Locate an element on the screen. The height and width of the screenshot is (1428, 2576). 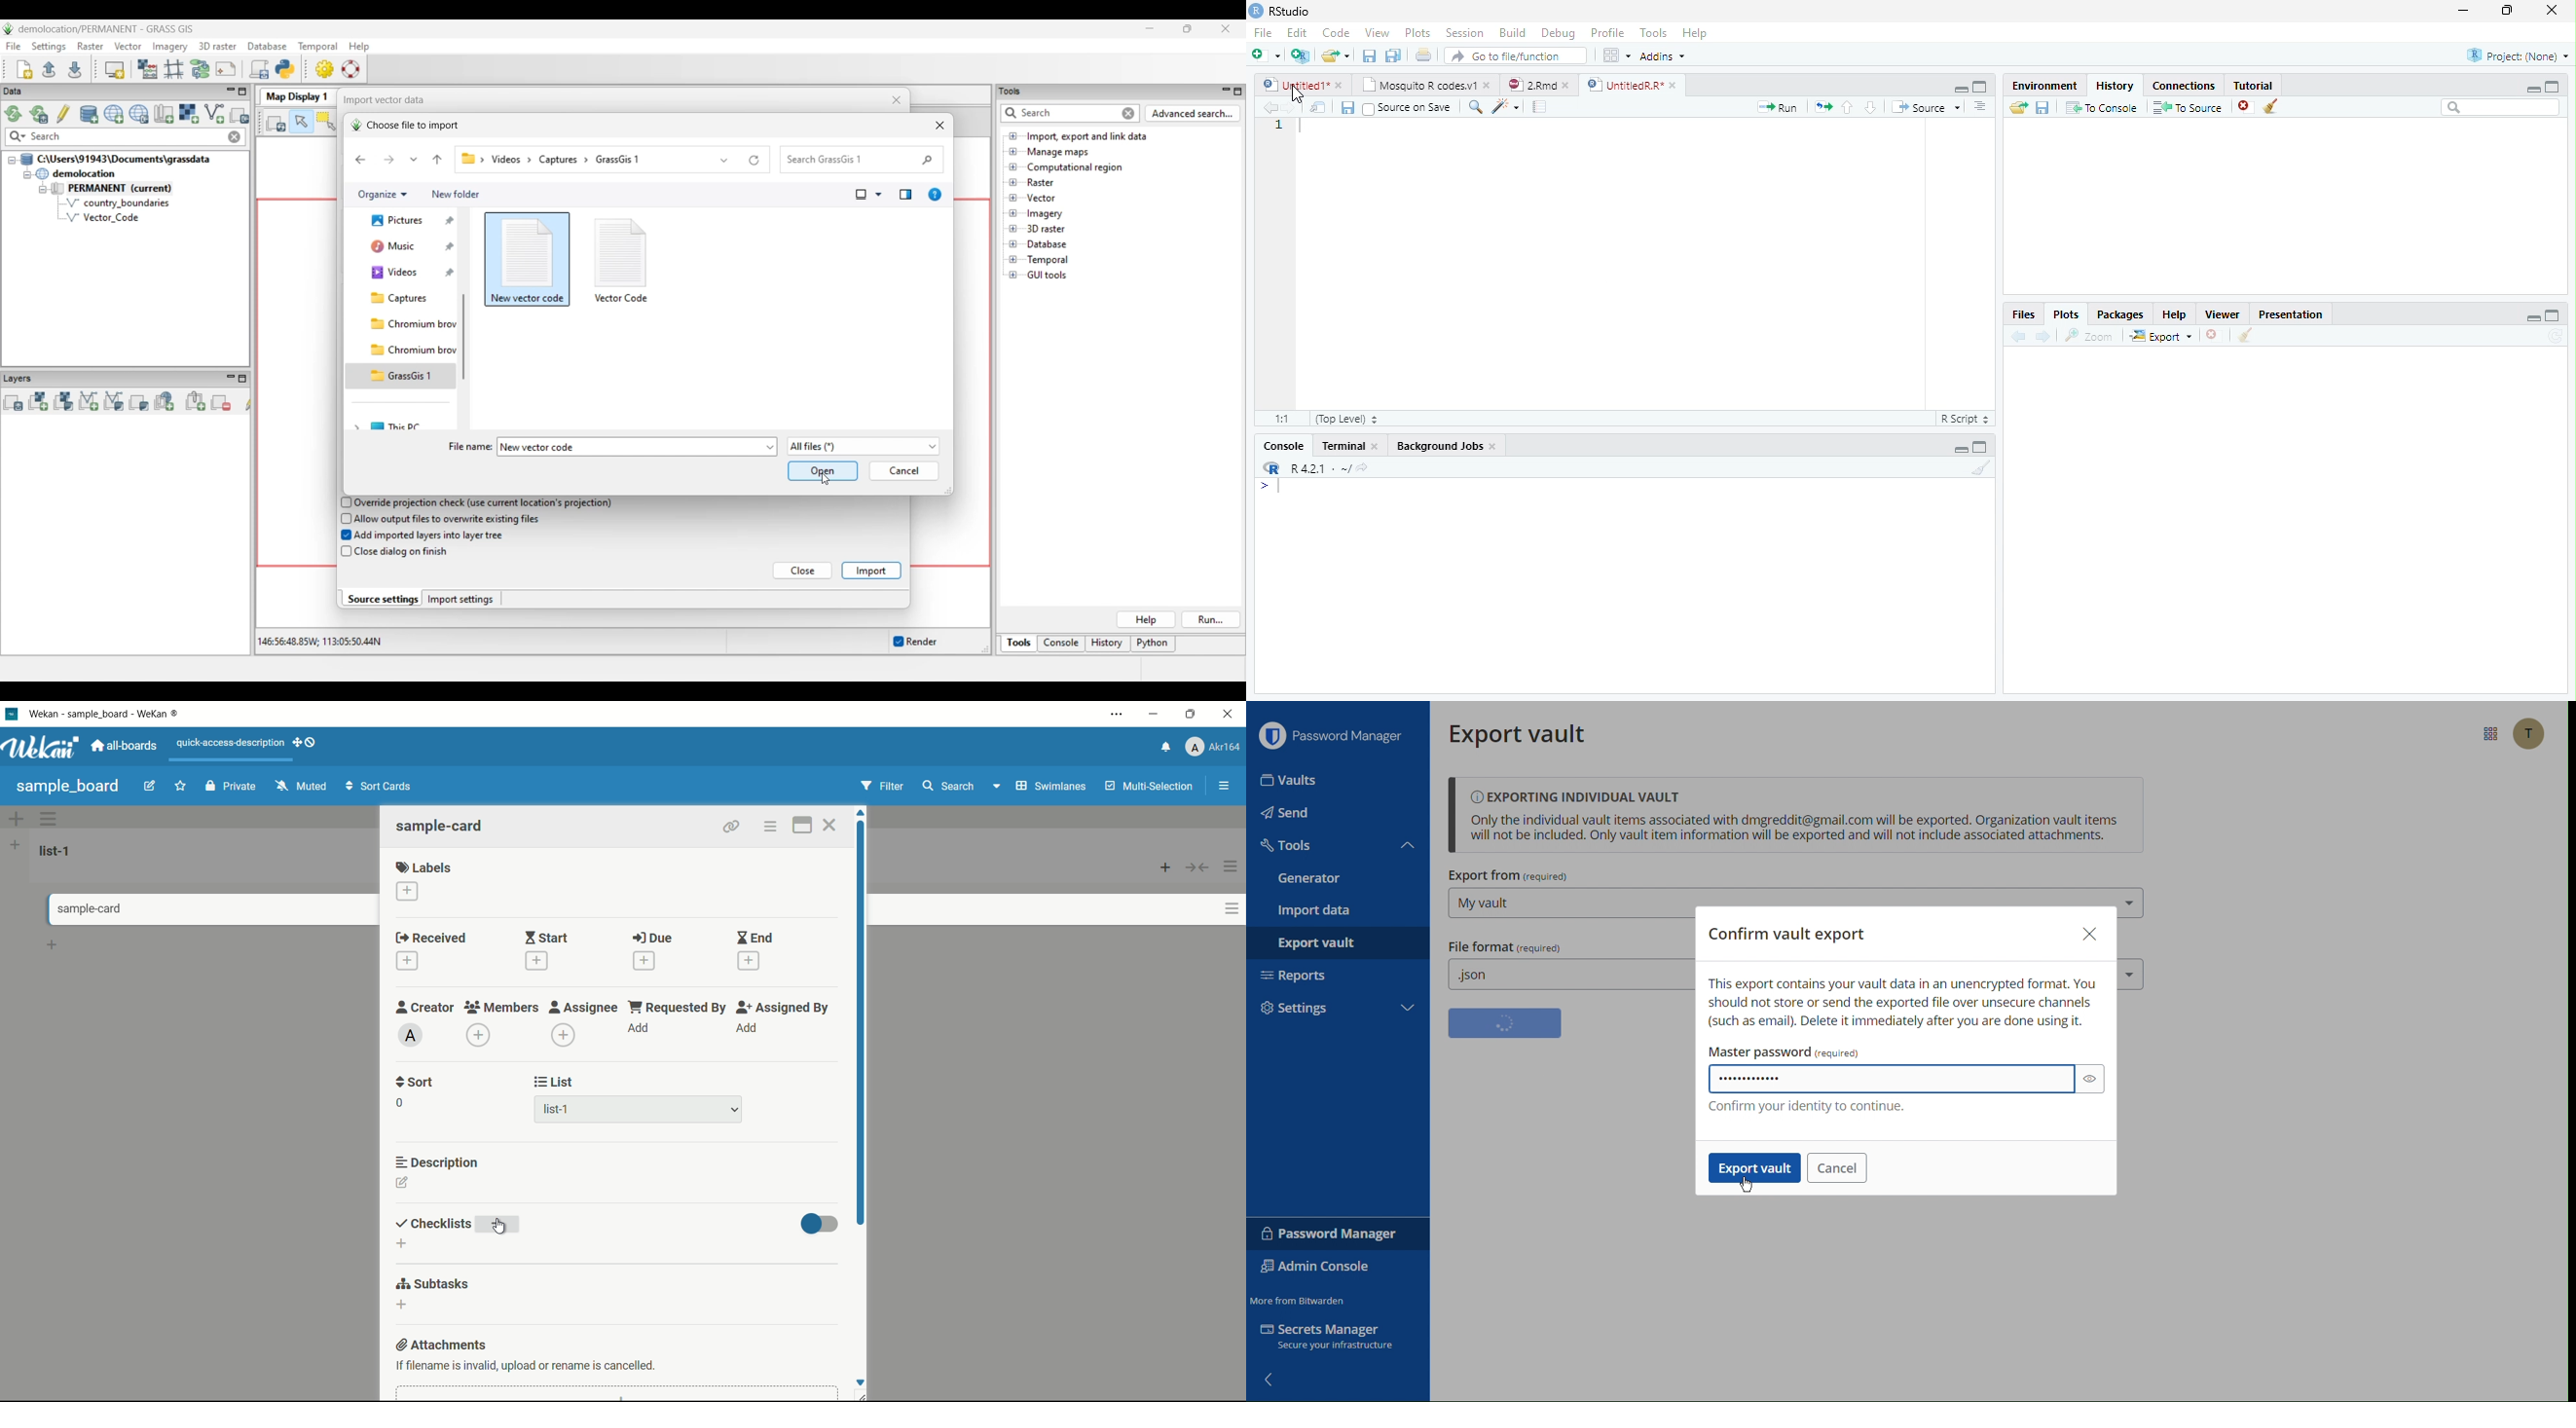
Environment is located at coordinates (2042, 86).